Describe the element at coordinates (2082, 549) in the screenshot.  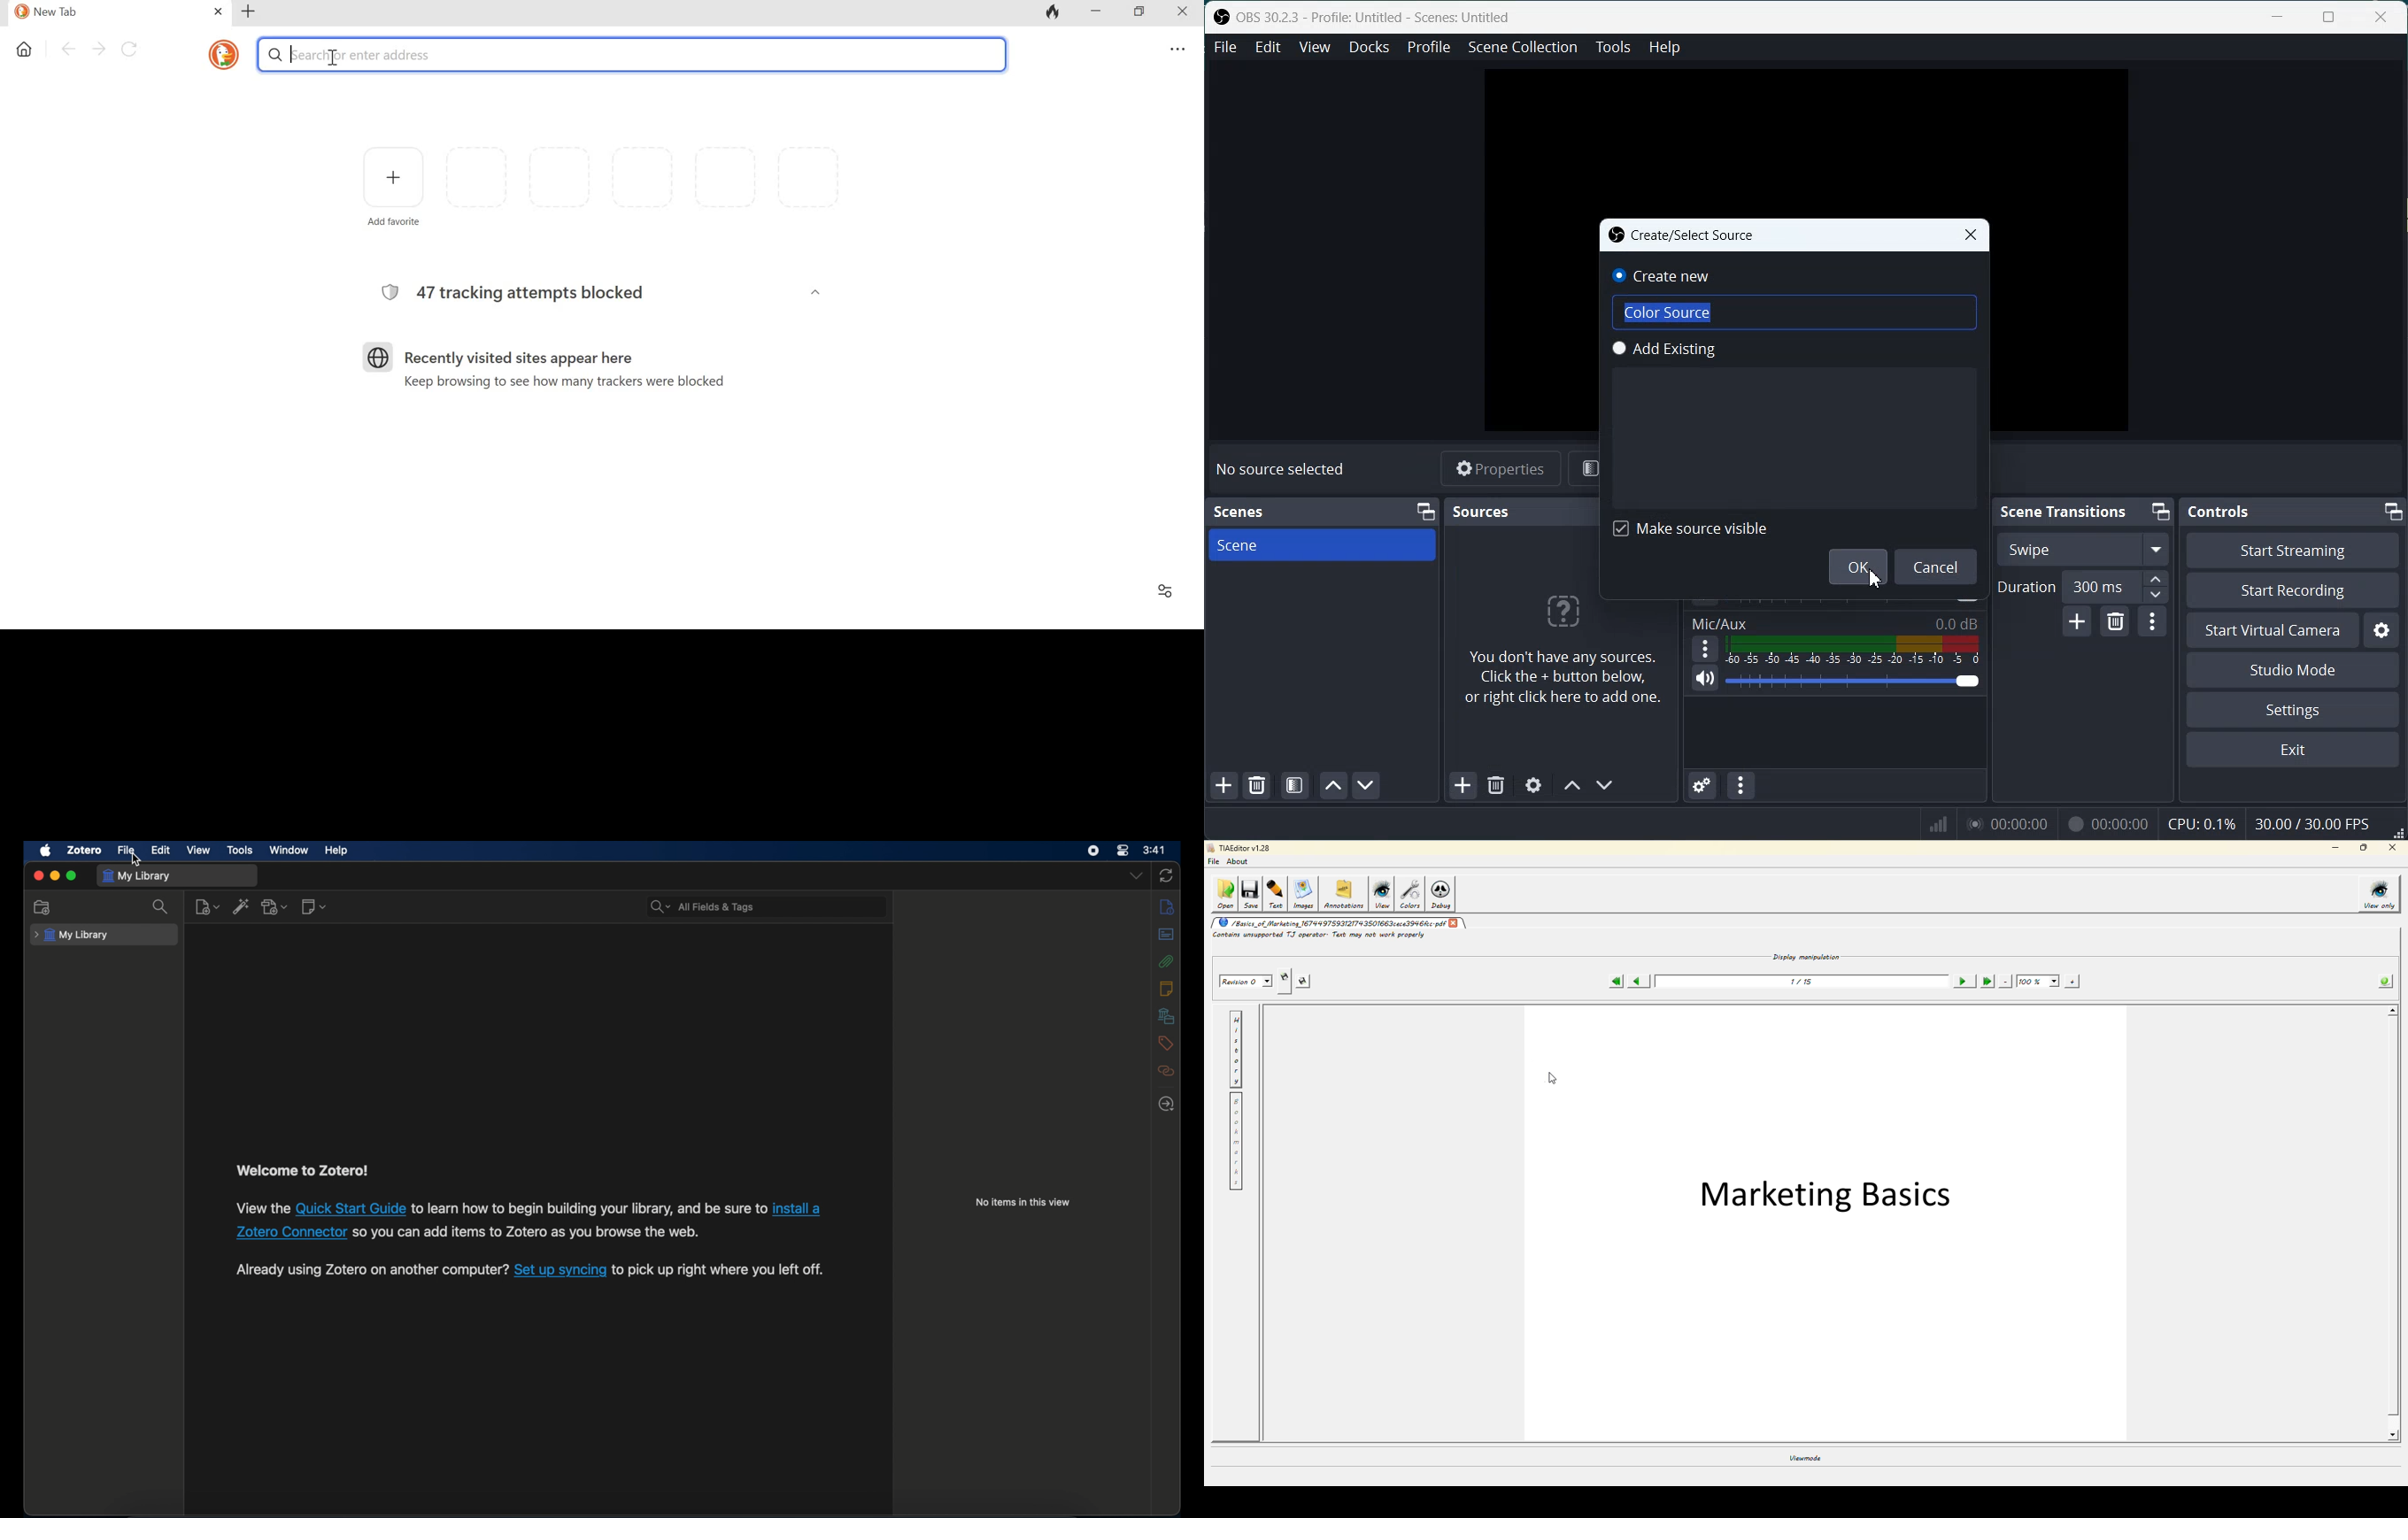
I see `Swipe` at that location.